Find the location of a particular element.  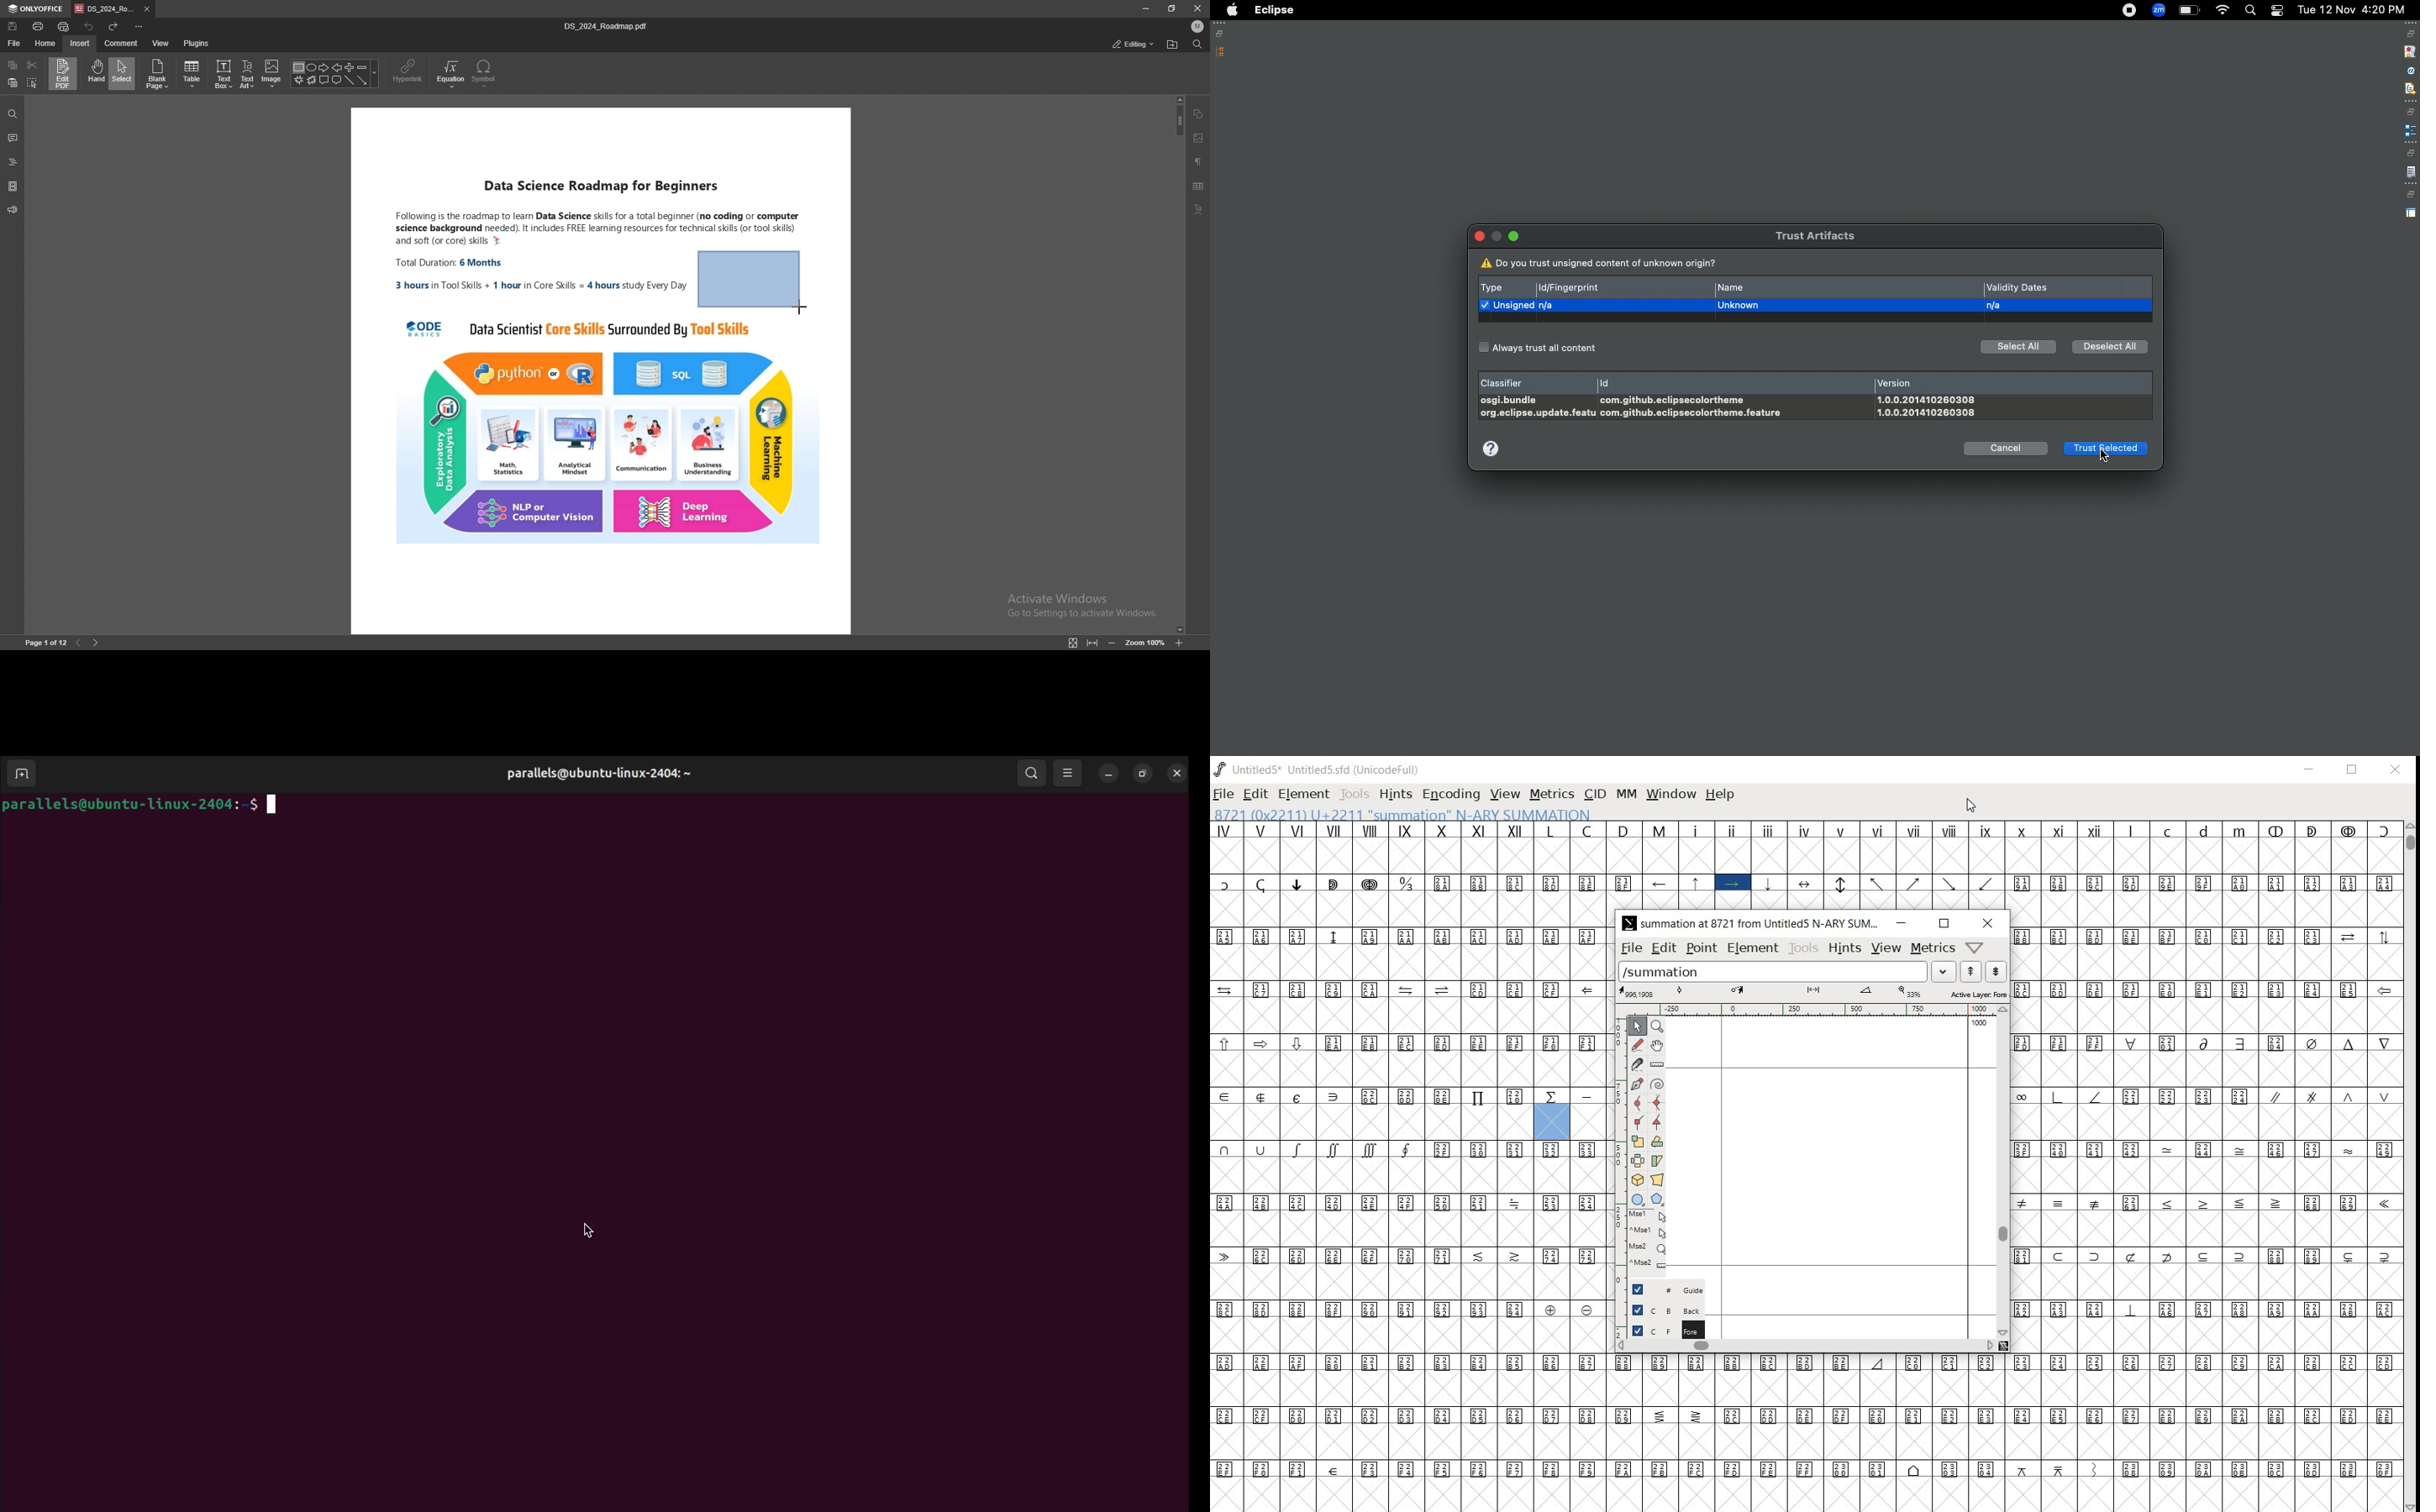

Untitled5* Untitled5.sfd (UnicodeFull) is located at coordinates (1320, 769).